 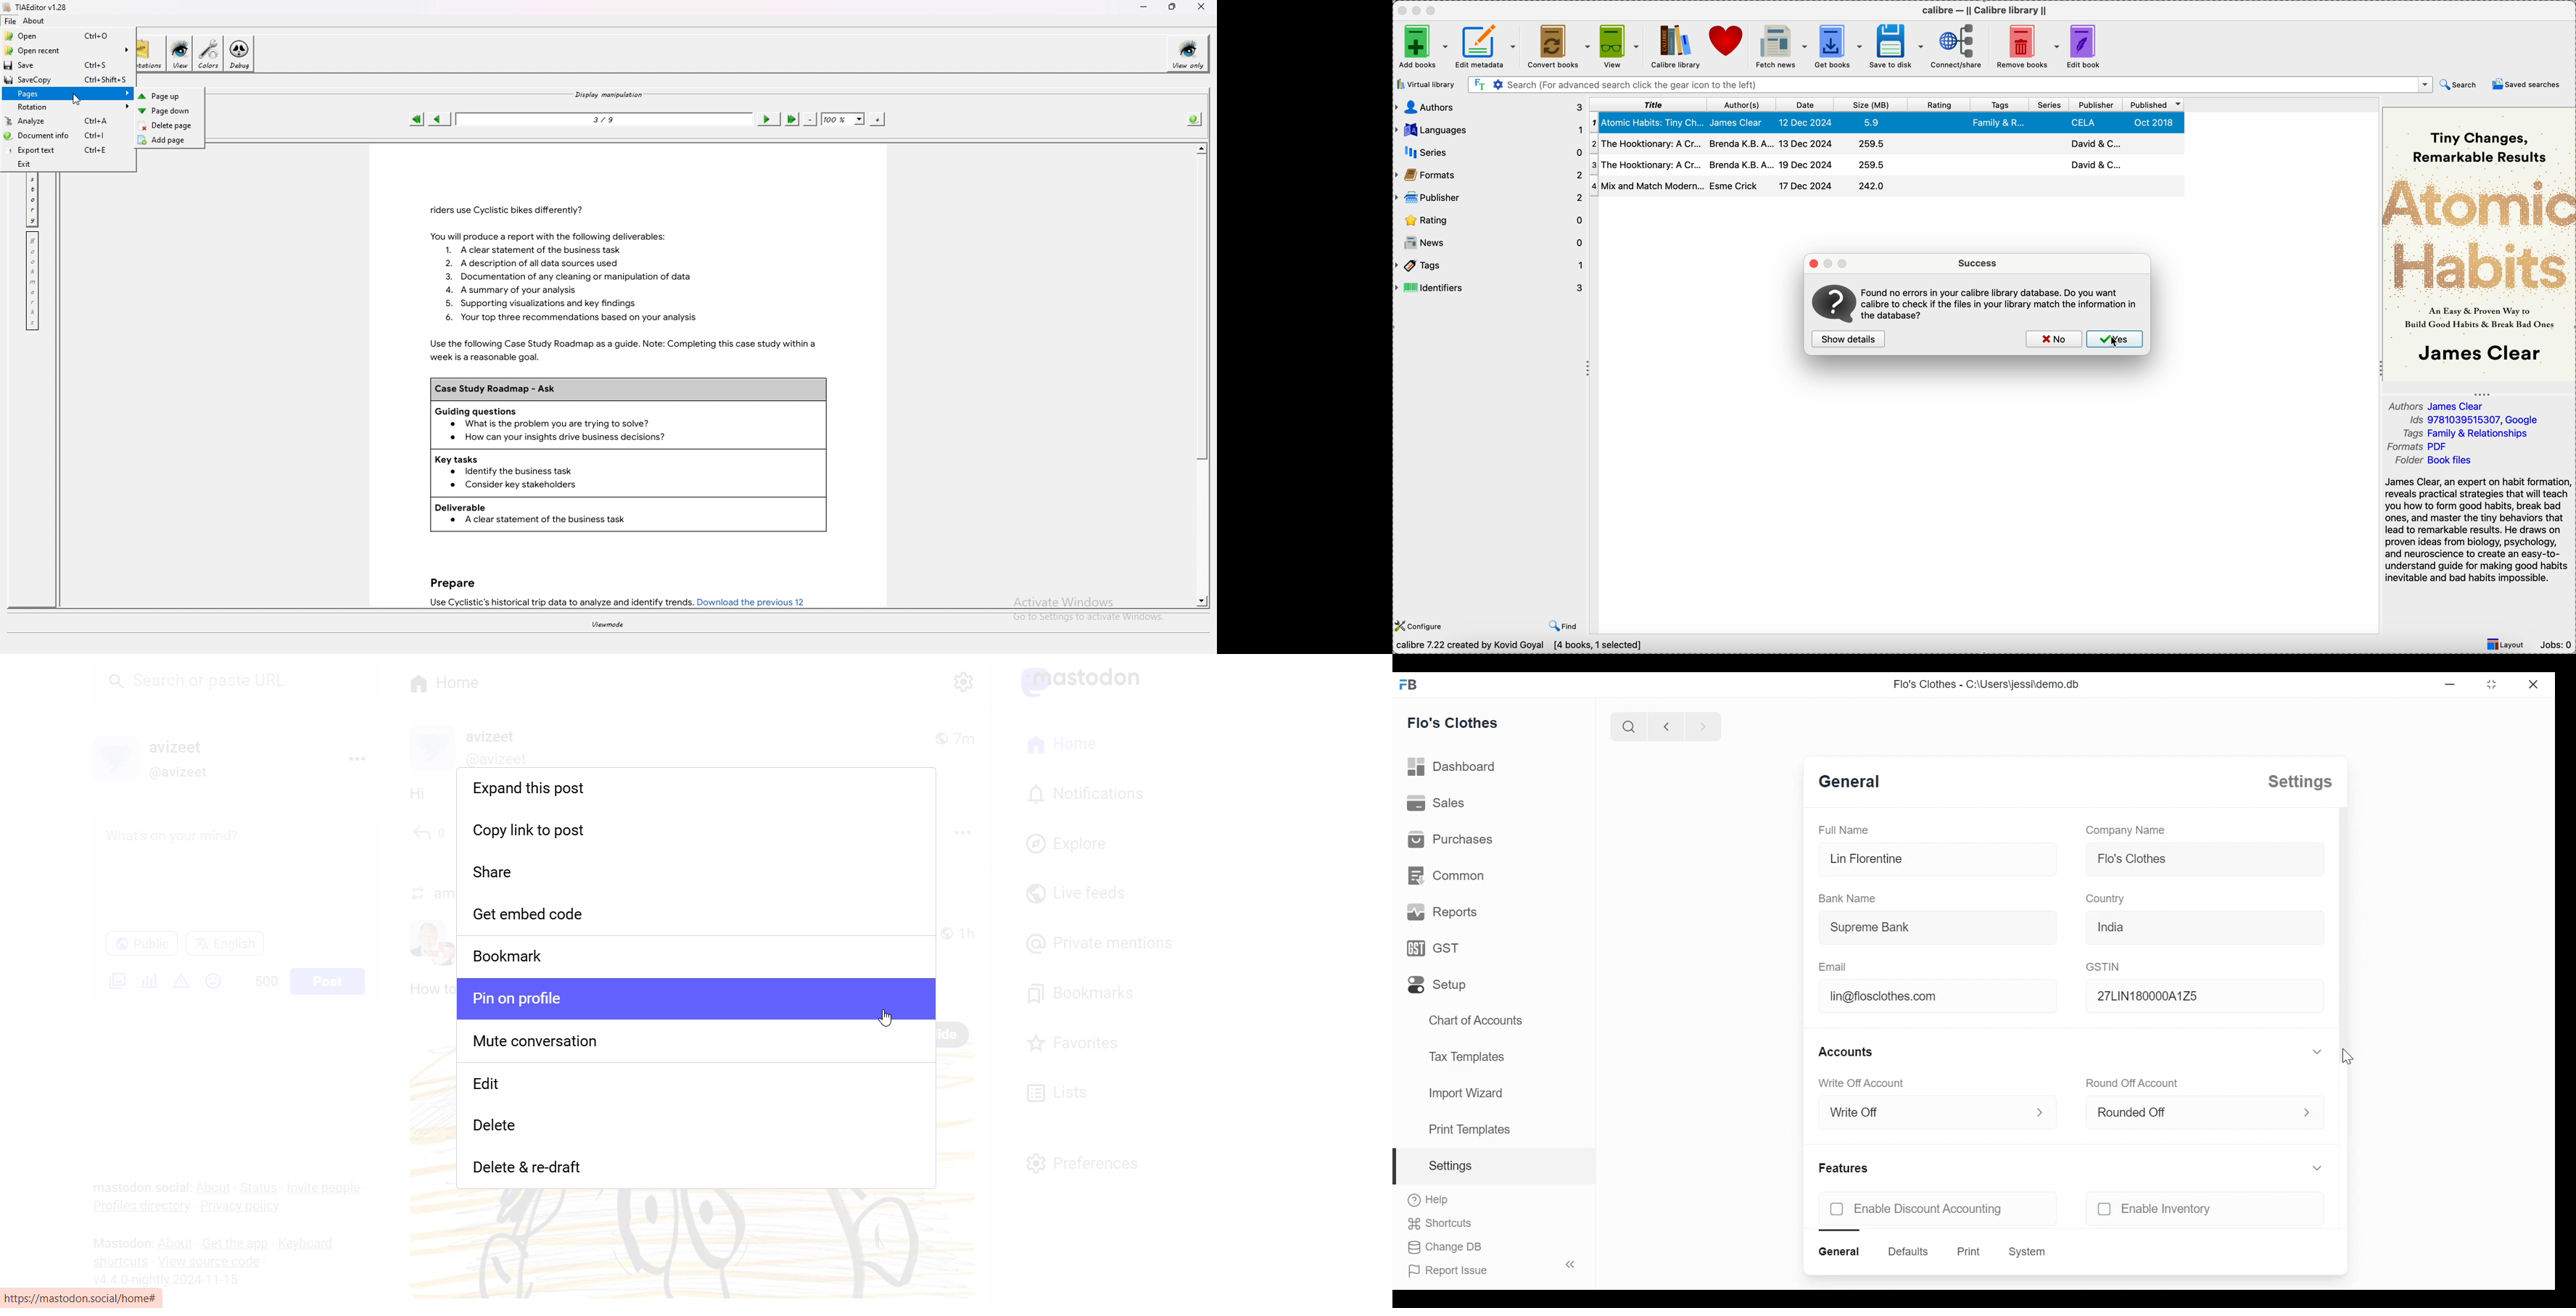 I want to click on Company Name, so click(x=2125, y=829).